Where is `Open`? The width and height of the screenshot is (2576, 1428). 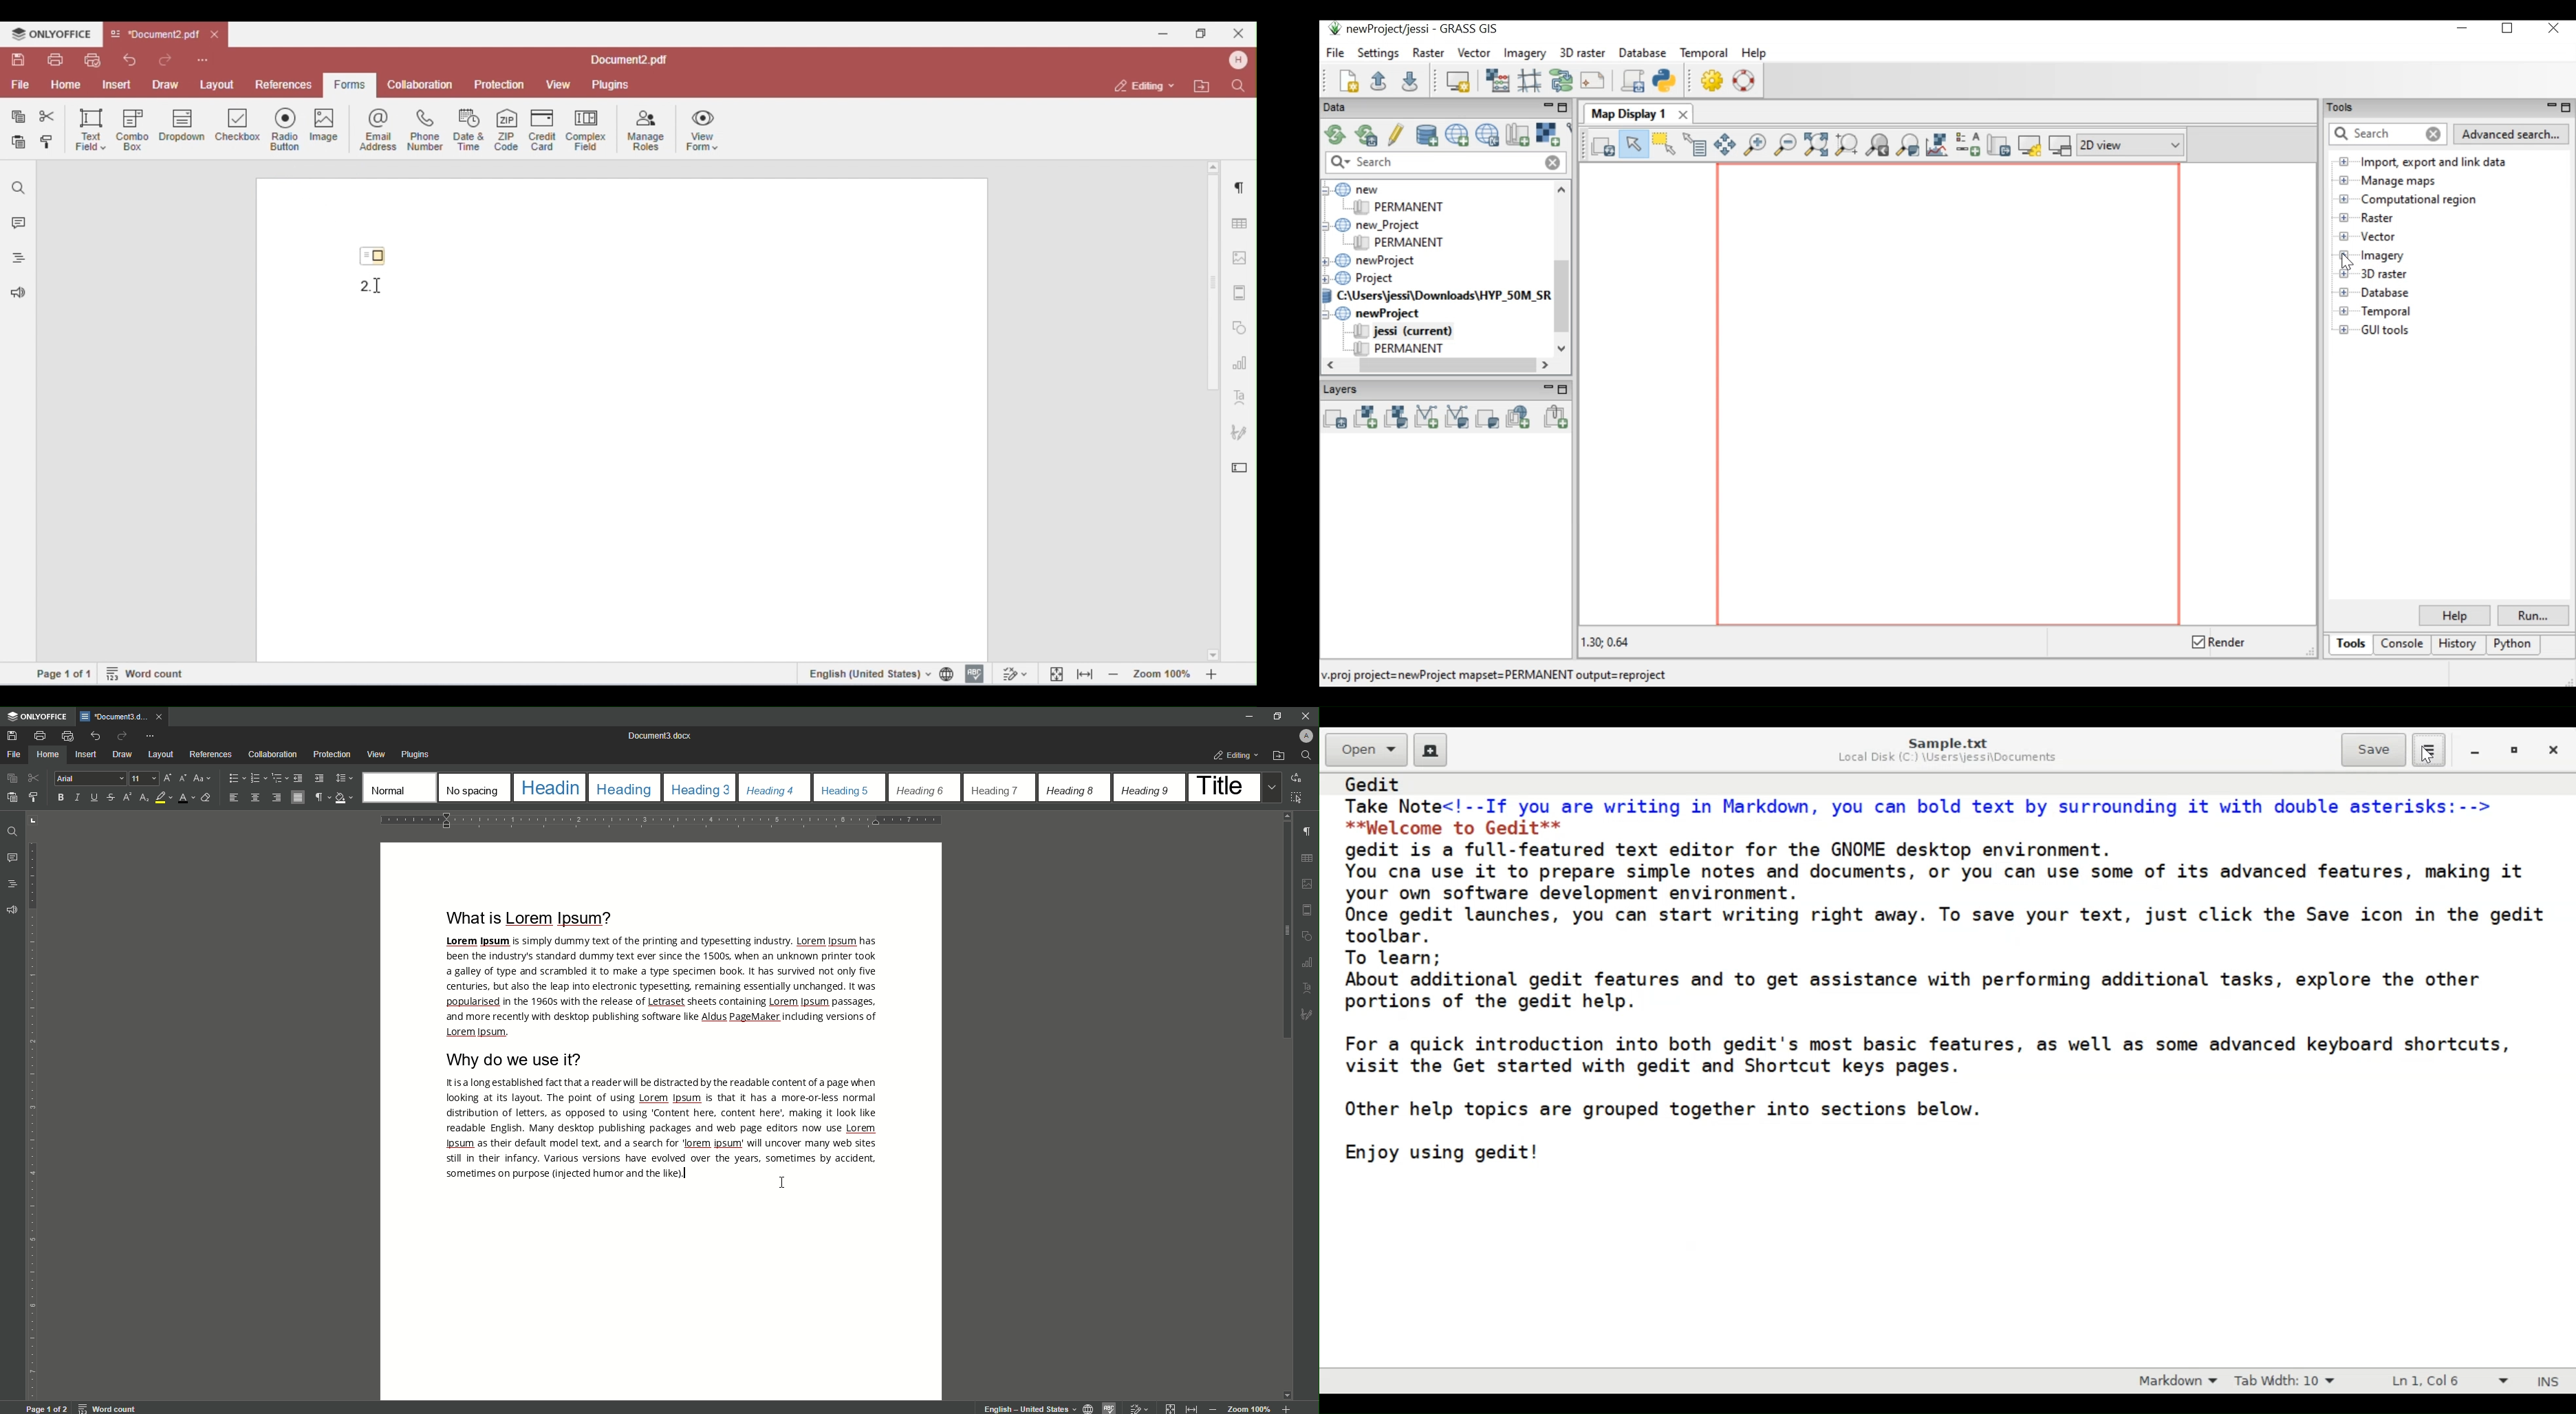 Open is located at coordinates (1367, 749).